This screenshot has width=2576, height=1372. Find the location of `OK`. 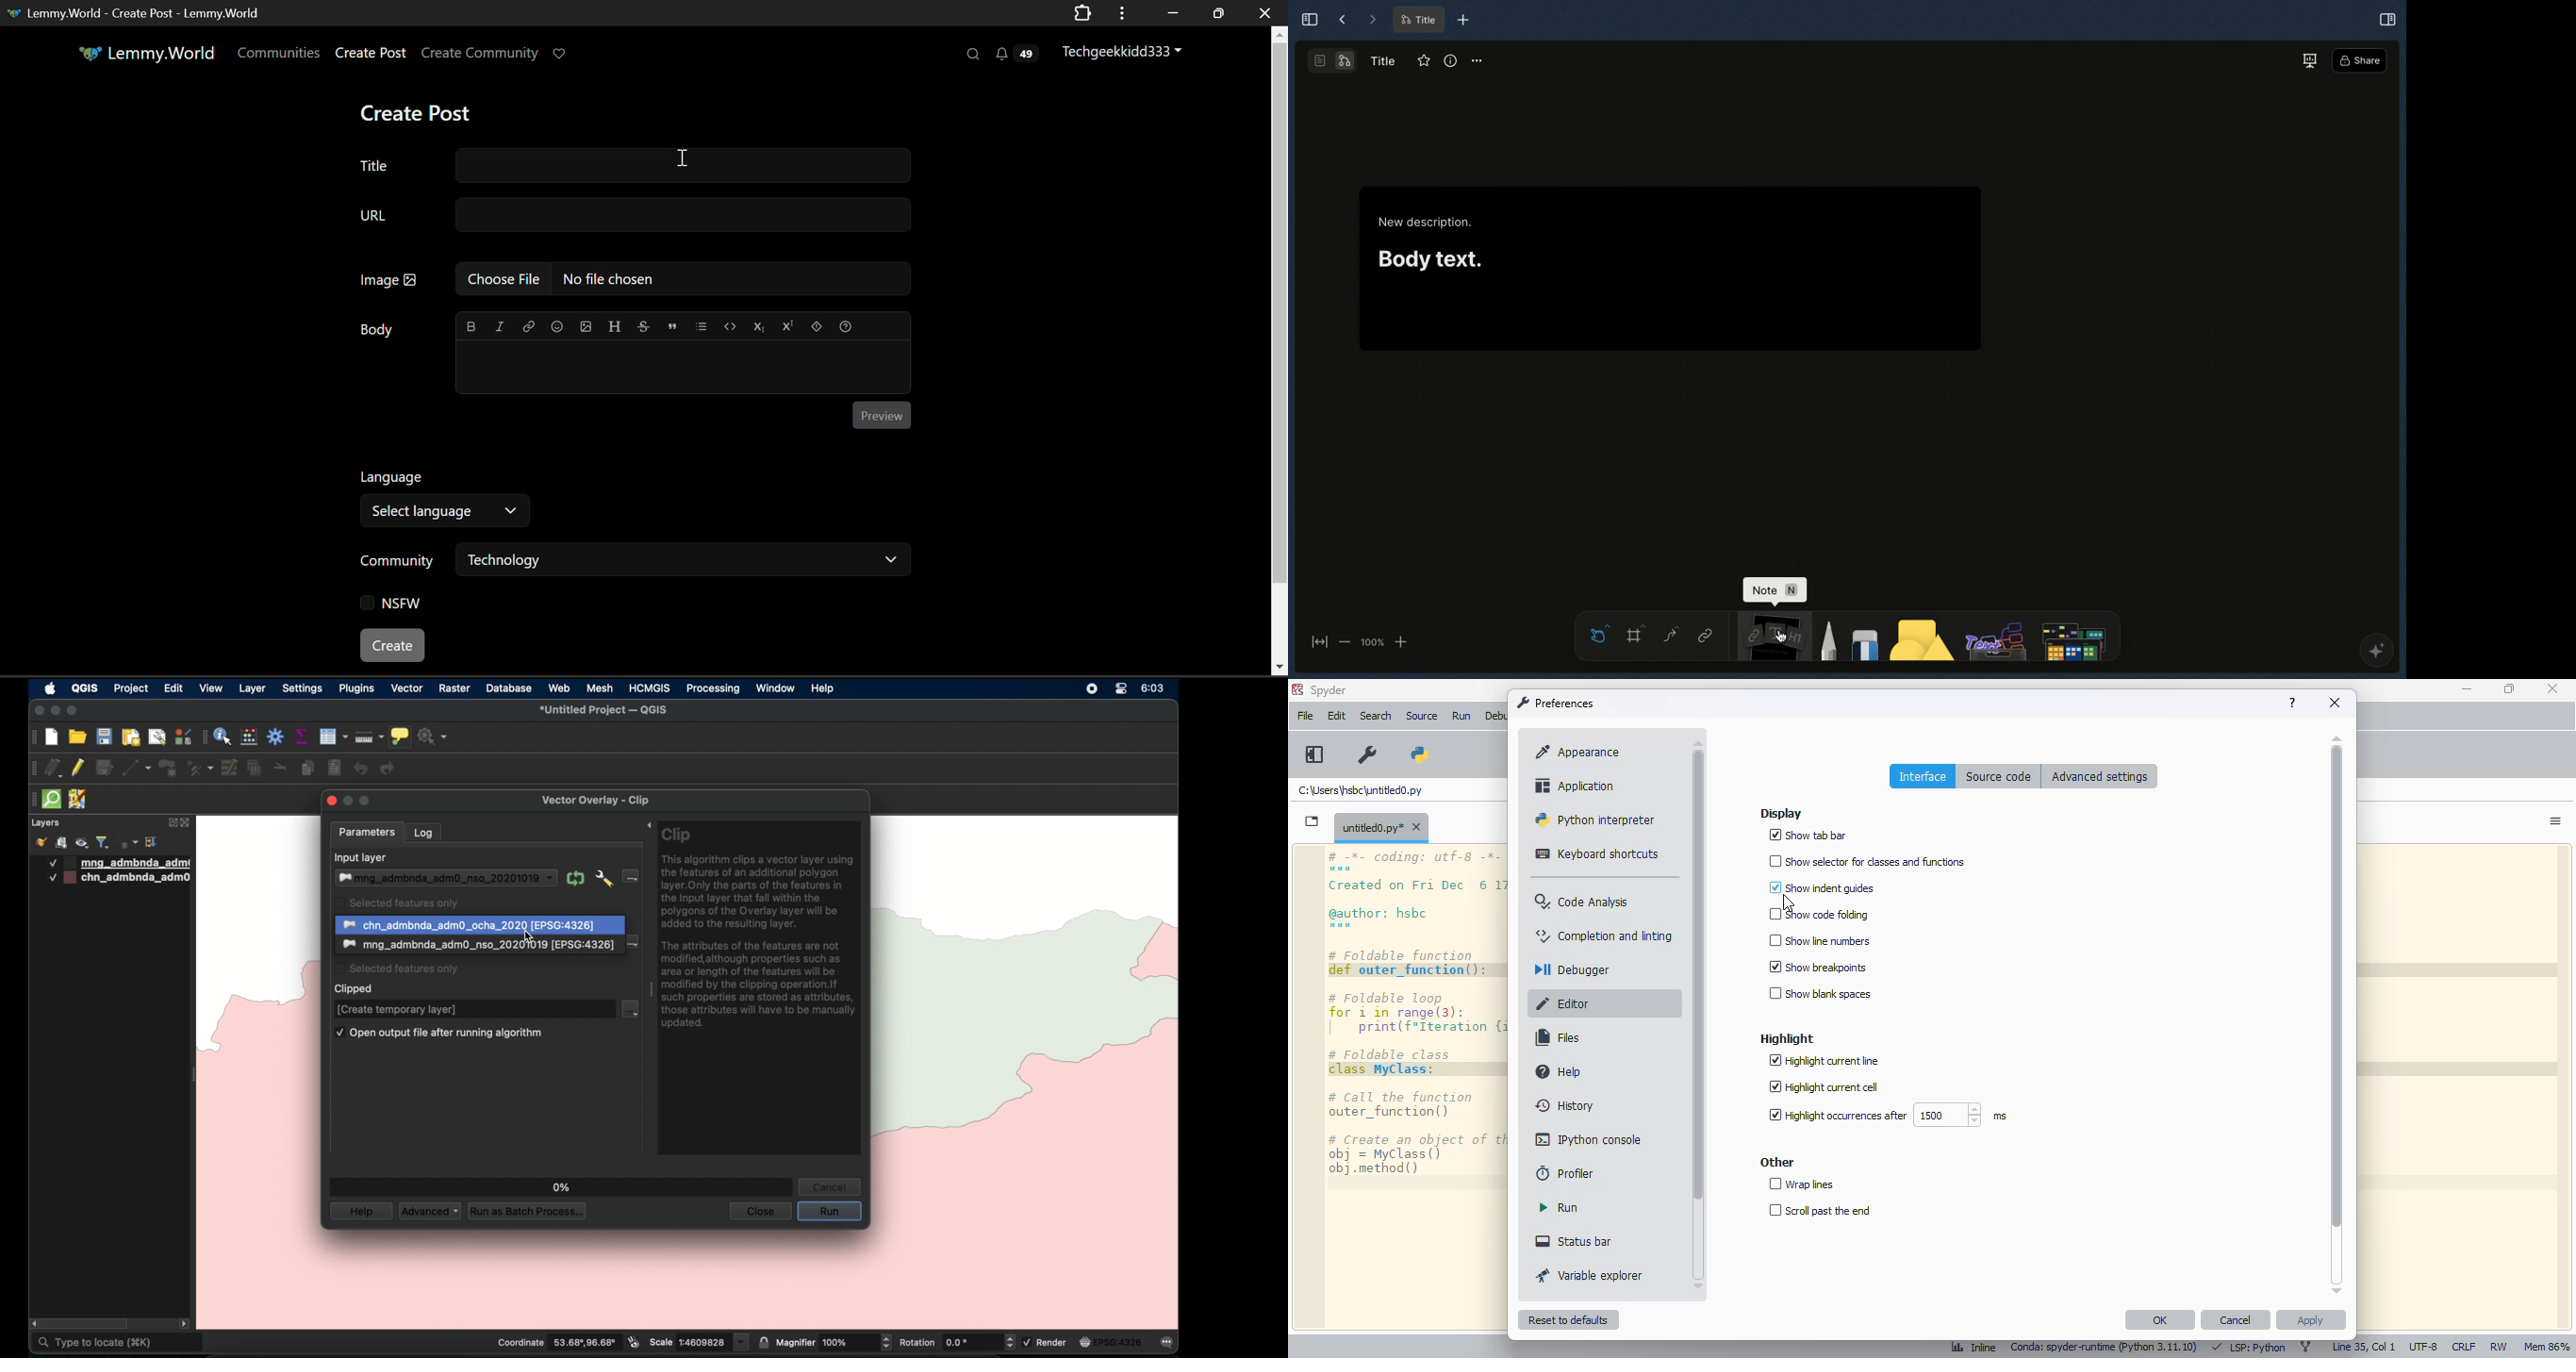

OK is located at coordinates (2161, 1319).